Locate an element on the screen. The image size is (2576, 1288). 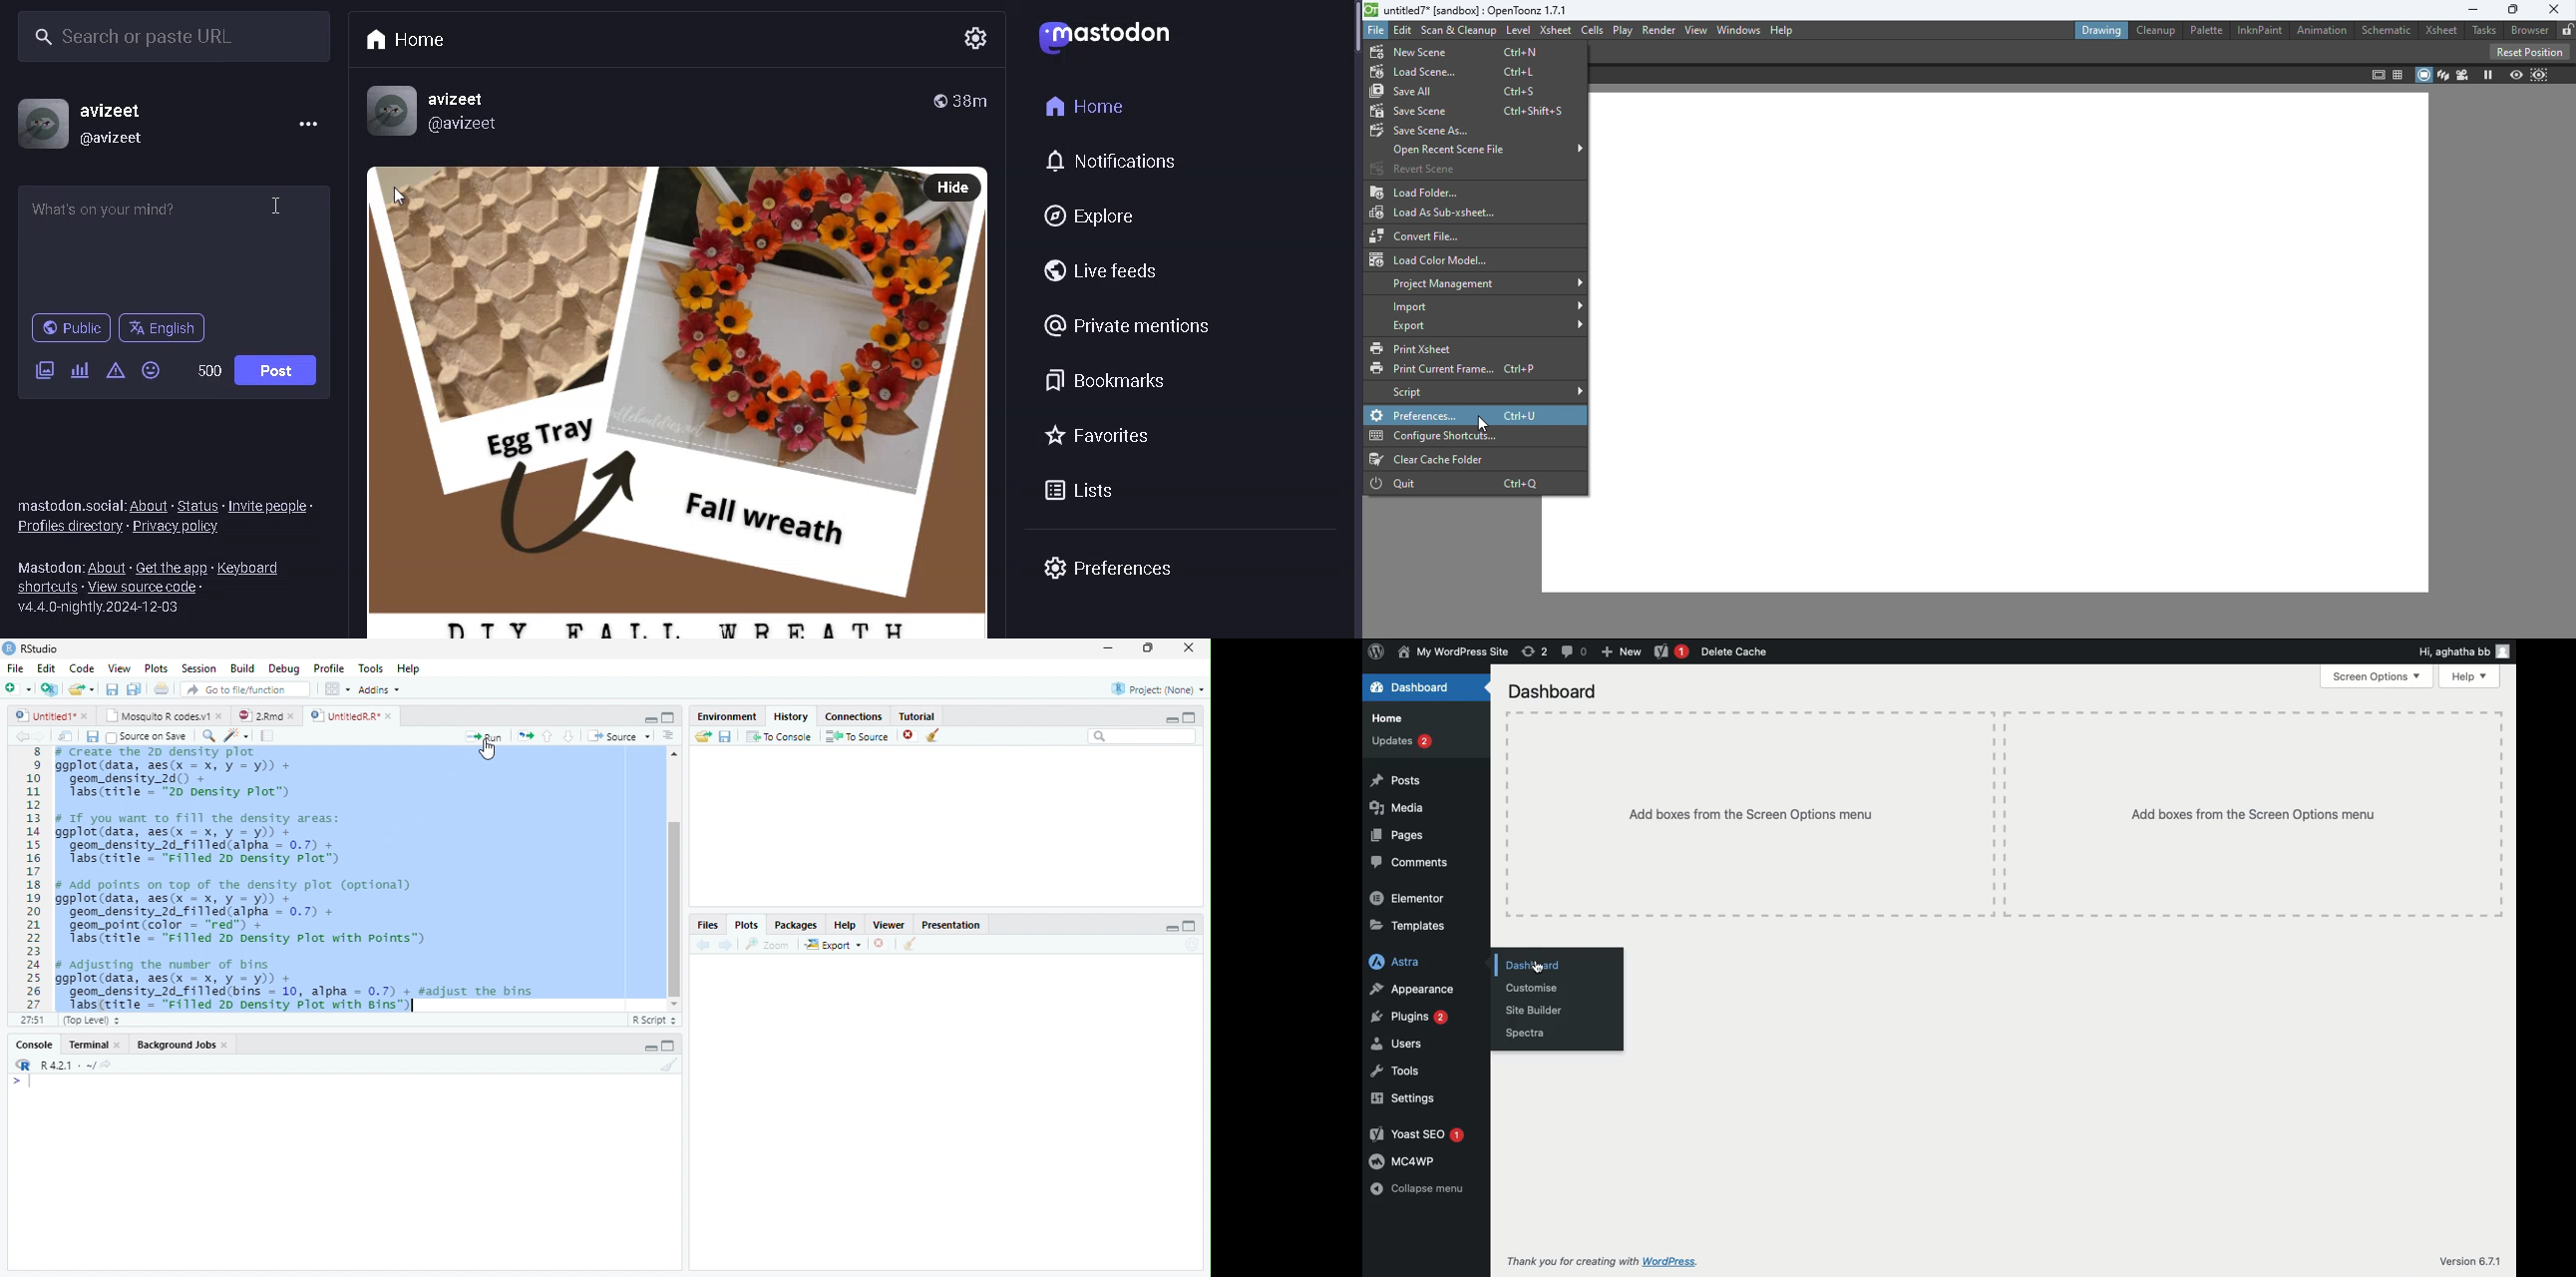
Quit is located at coordinates (1463, 484).